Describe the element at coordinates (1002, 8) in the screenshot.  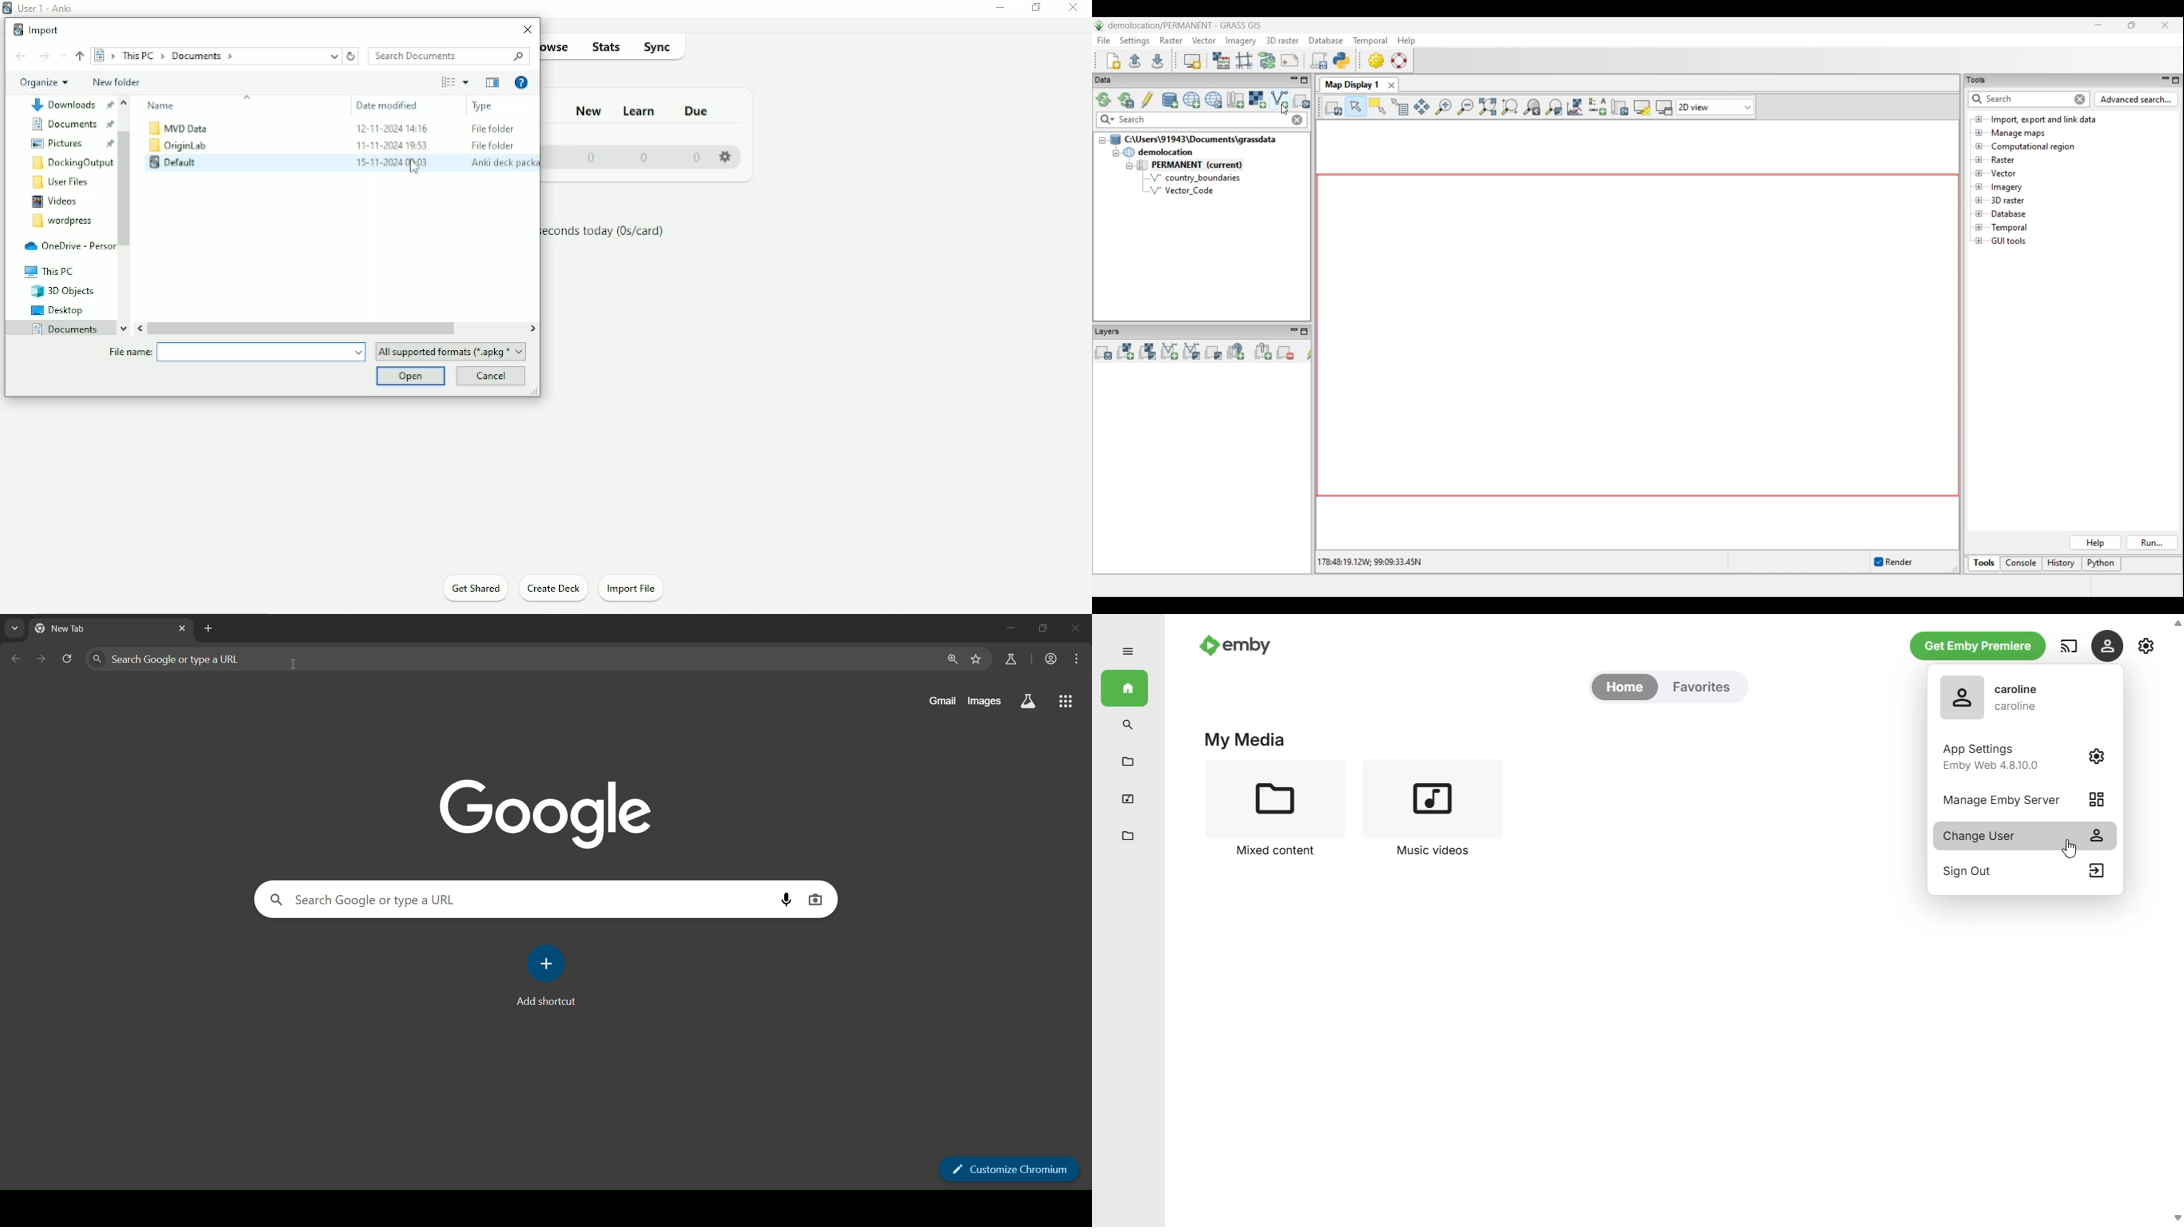
I see `Minimize` at that location.